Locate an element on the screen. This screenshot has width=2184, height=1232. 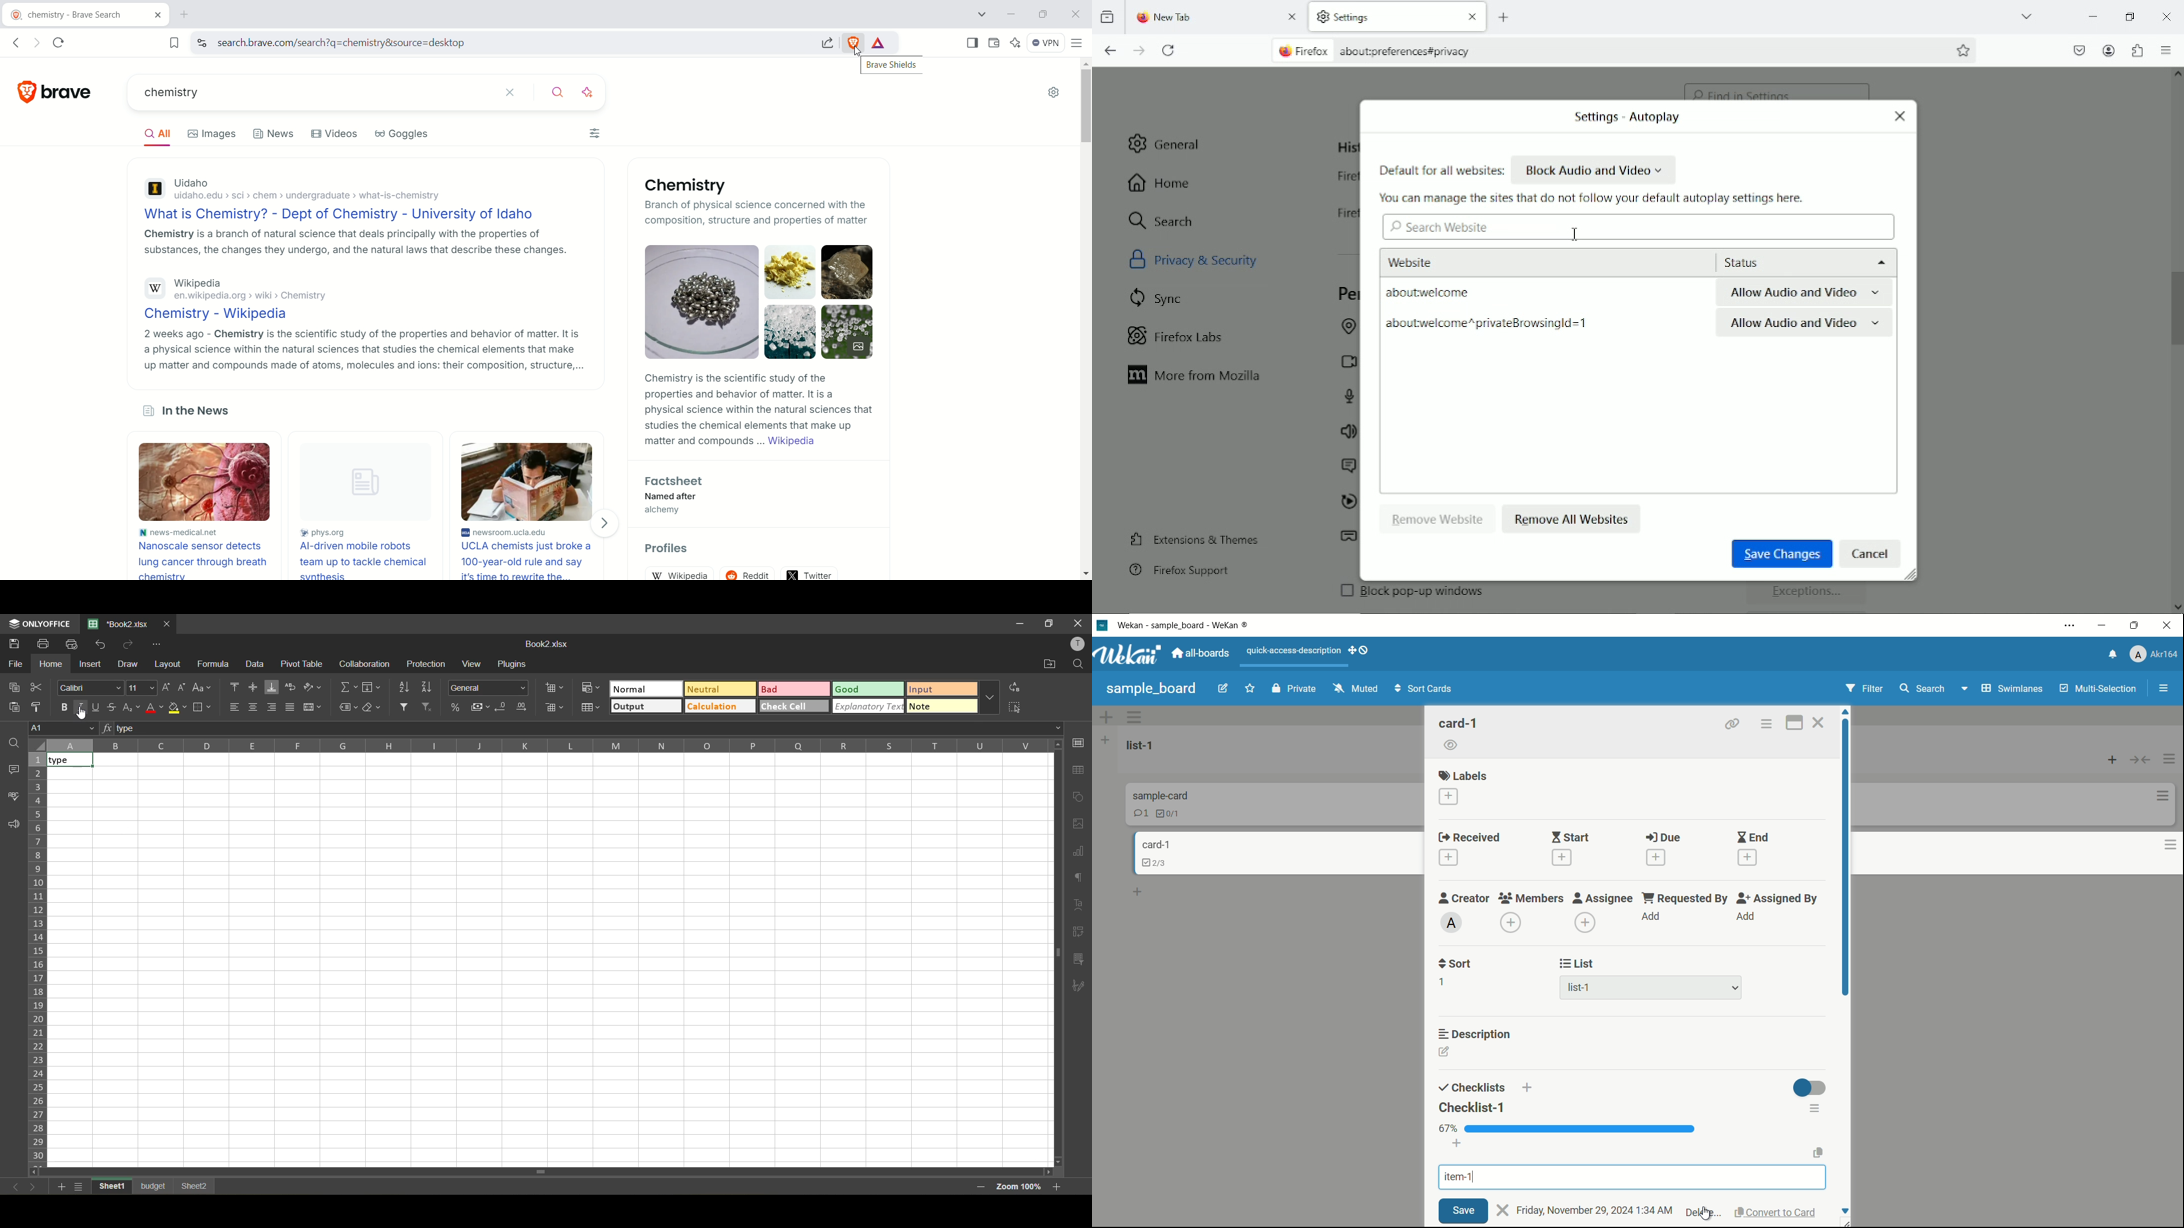
new tab is located at coordinates (191, 14).